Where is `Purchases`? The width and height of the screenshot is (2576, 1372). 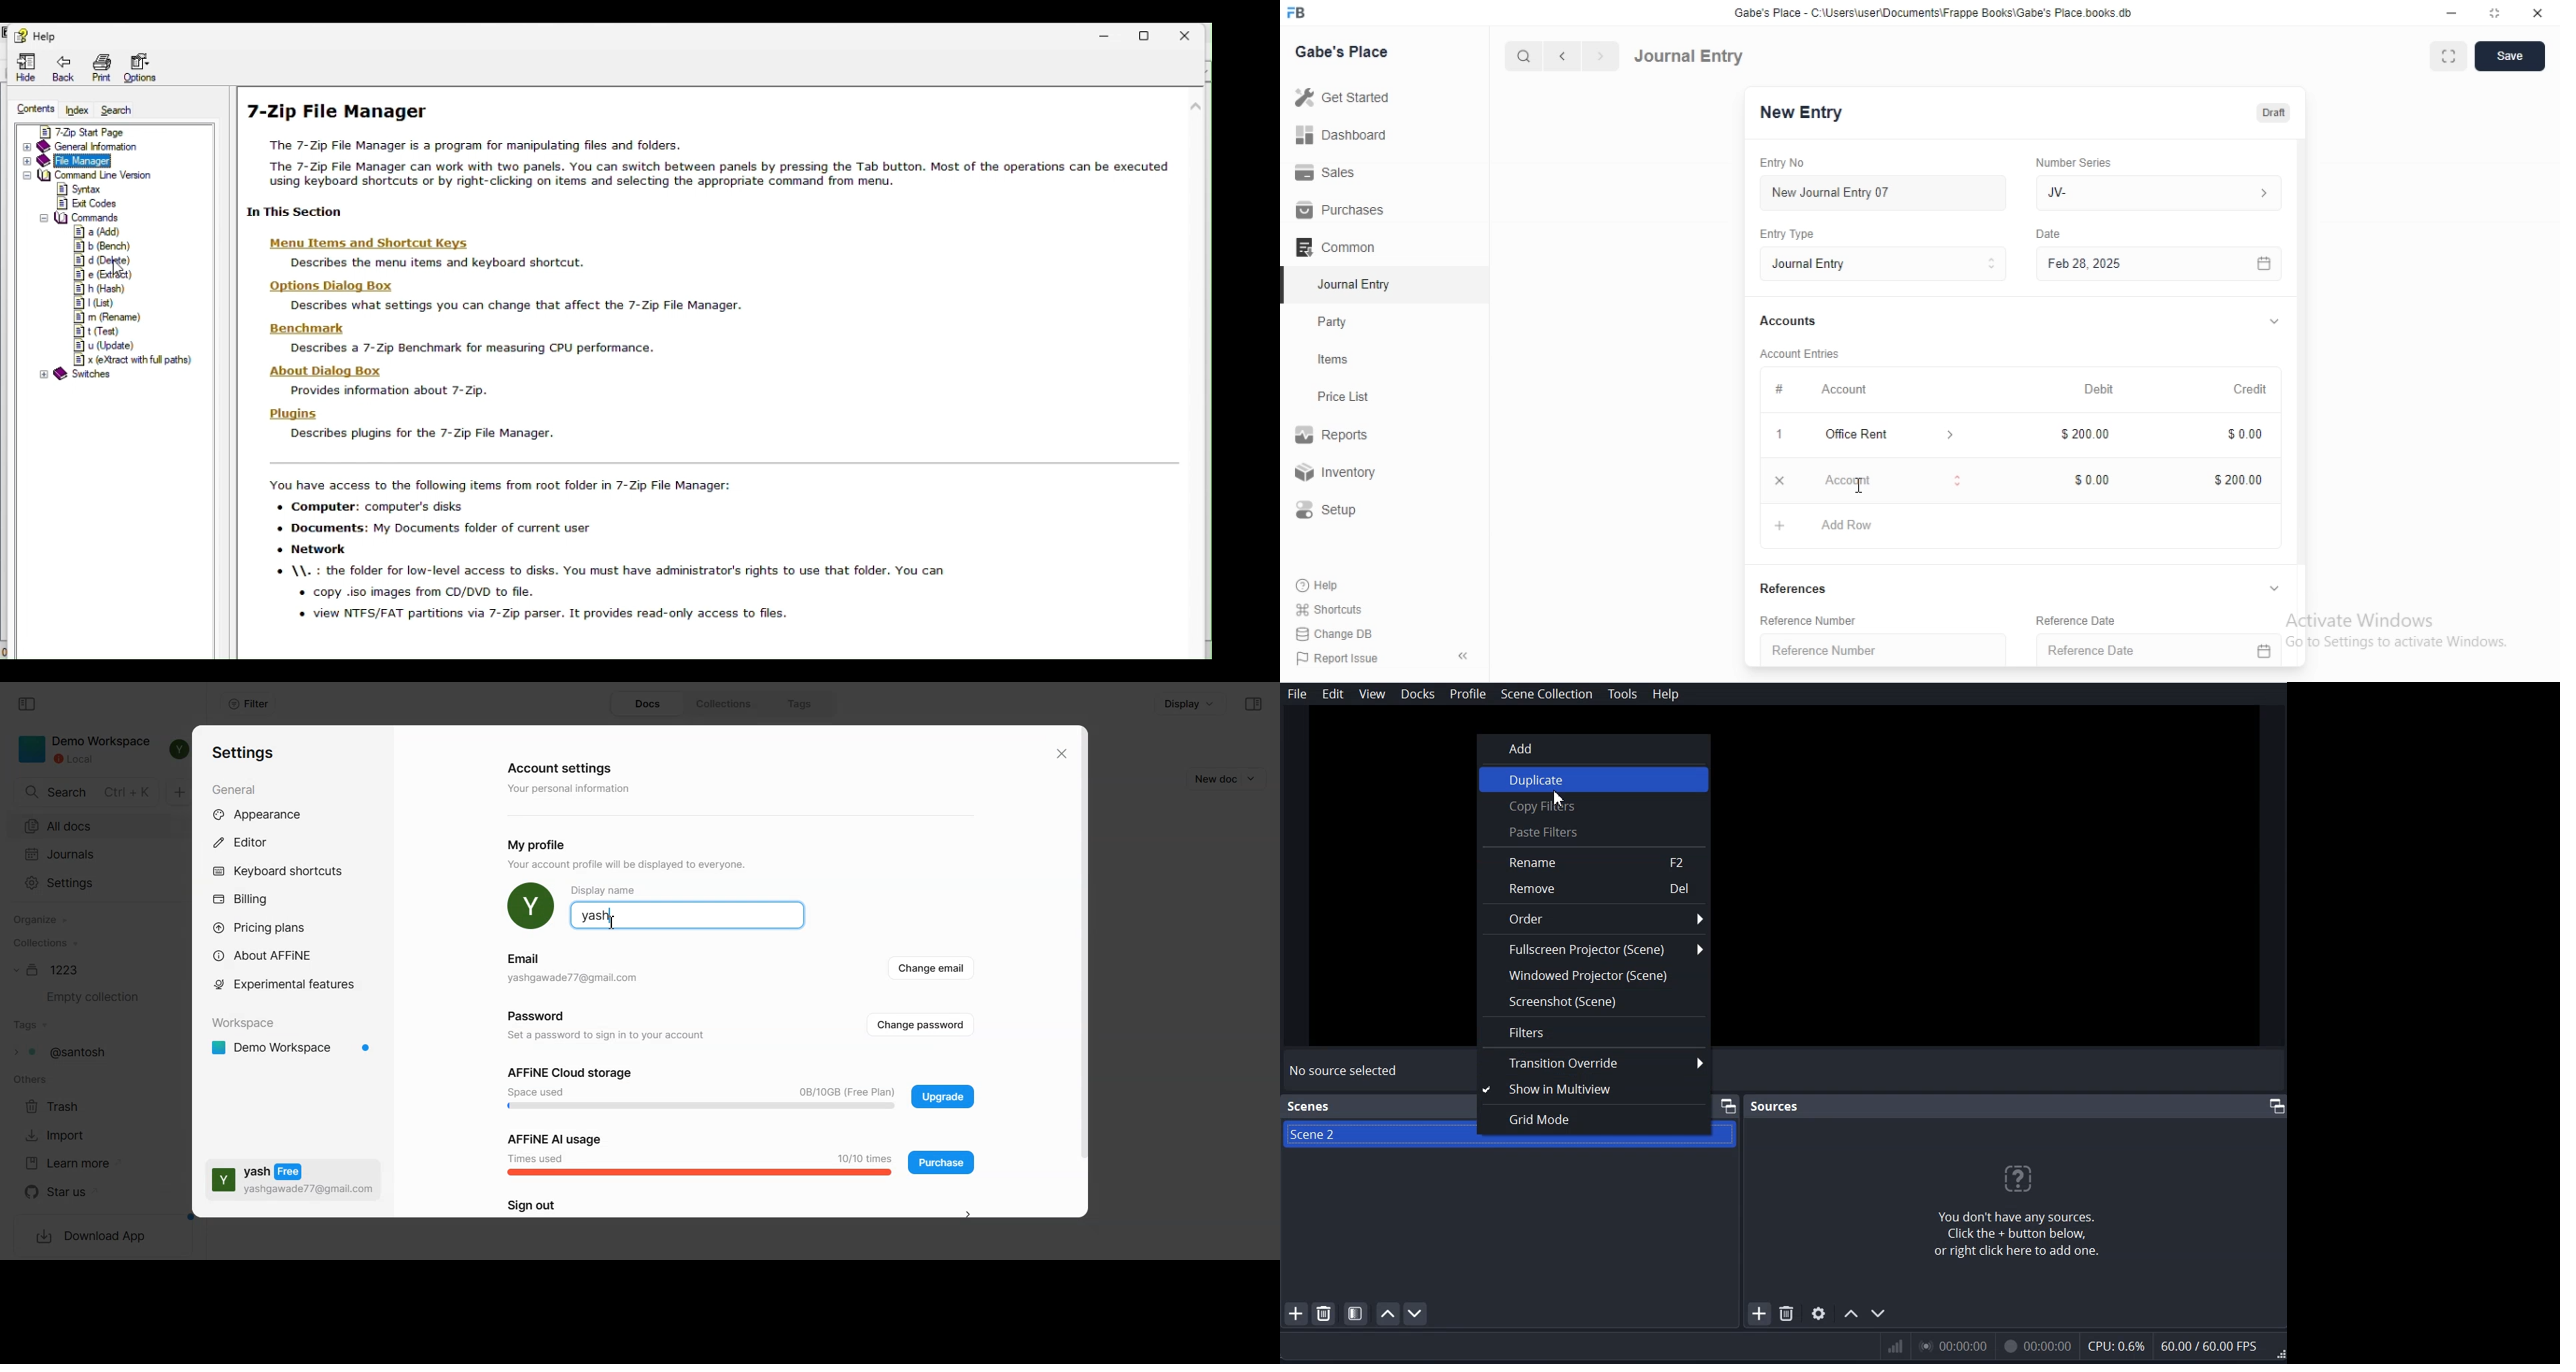 Purchases is located at coordinates (1341, 210).